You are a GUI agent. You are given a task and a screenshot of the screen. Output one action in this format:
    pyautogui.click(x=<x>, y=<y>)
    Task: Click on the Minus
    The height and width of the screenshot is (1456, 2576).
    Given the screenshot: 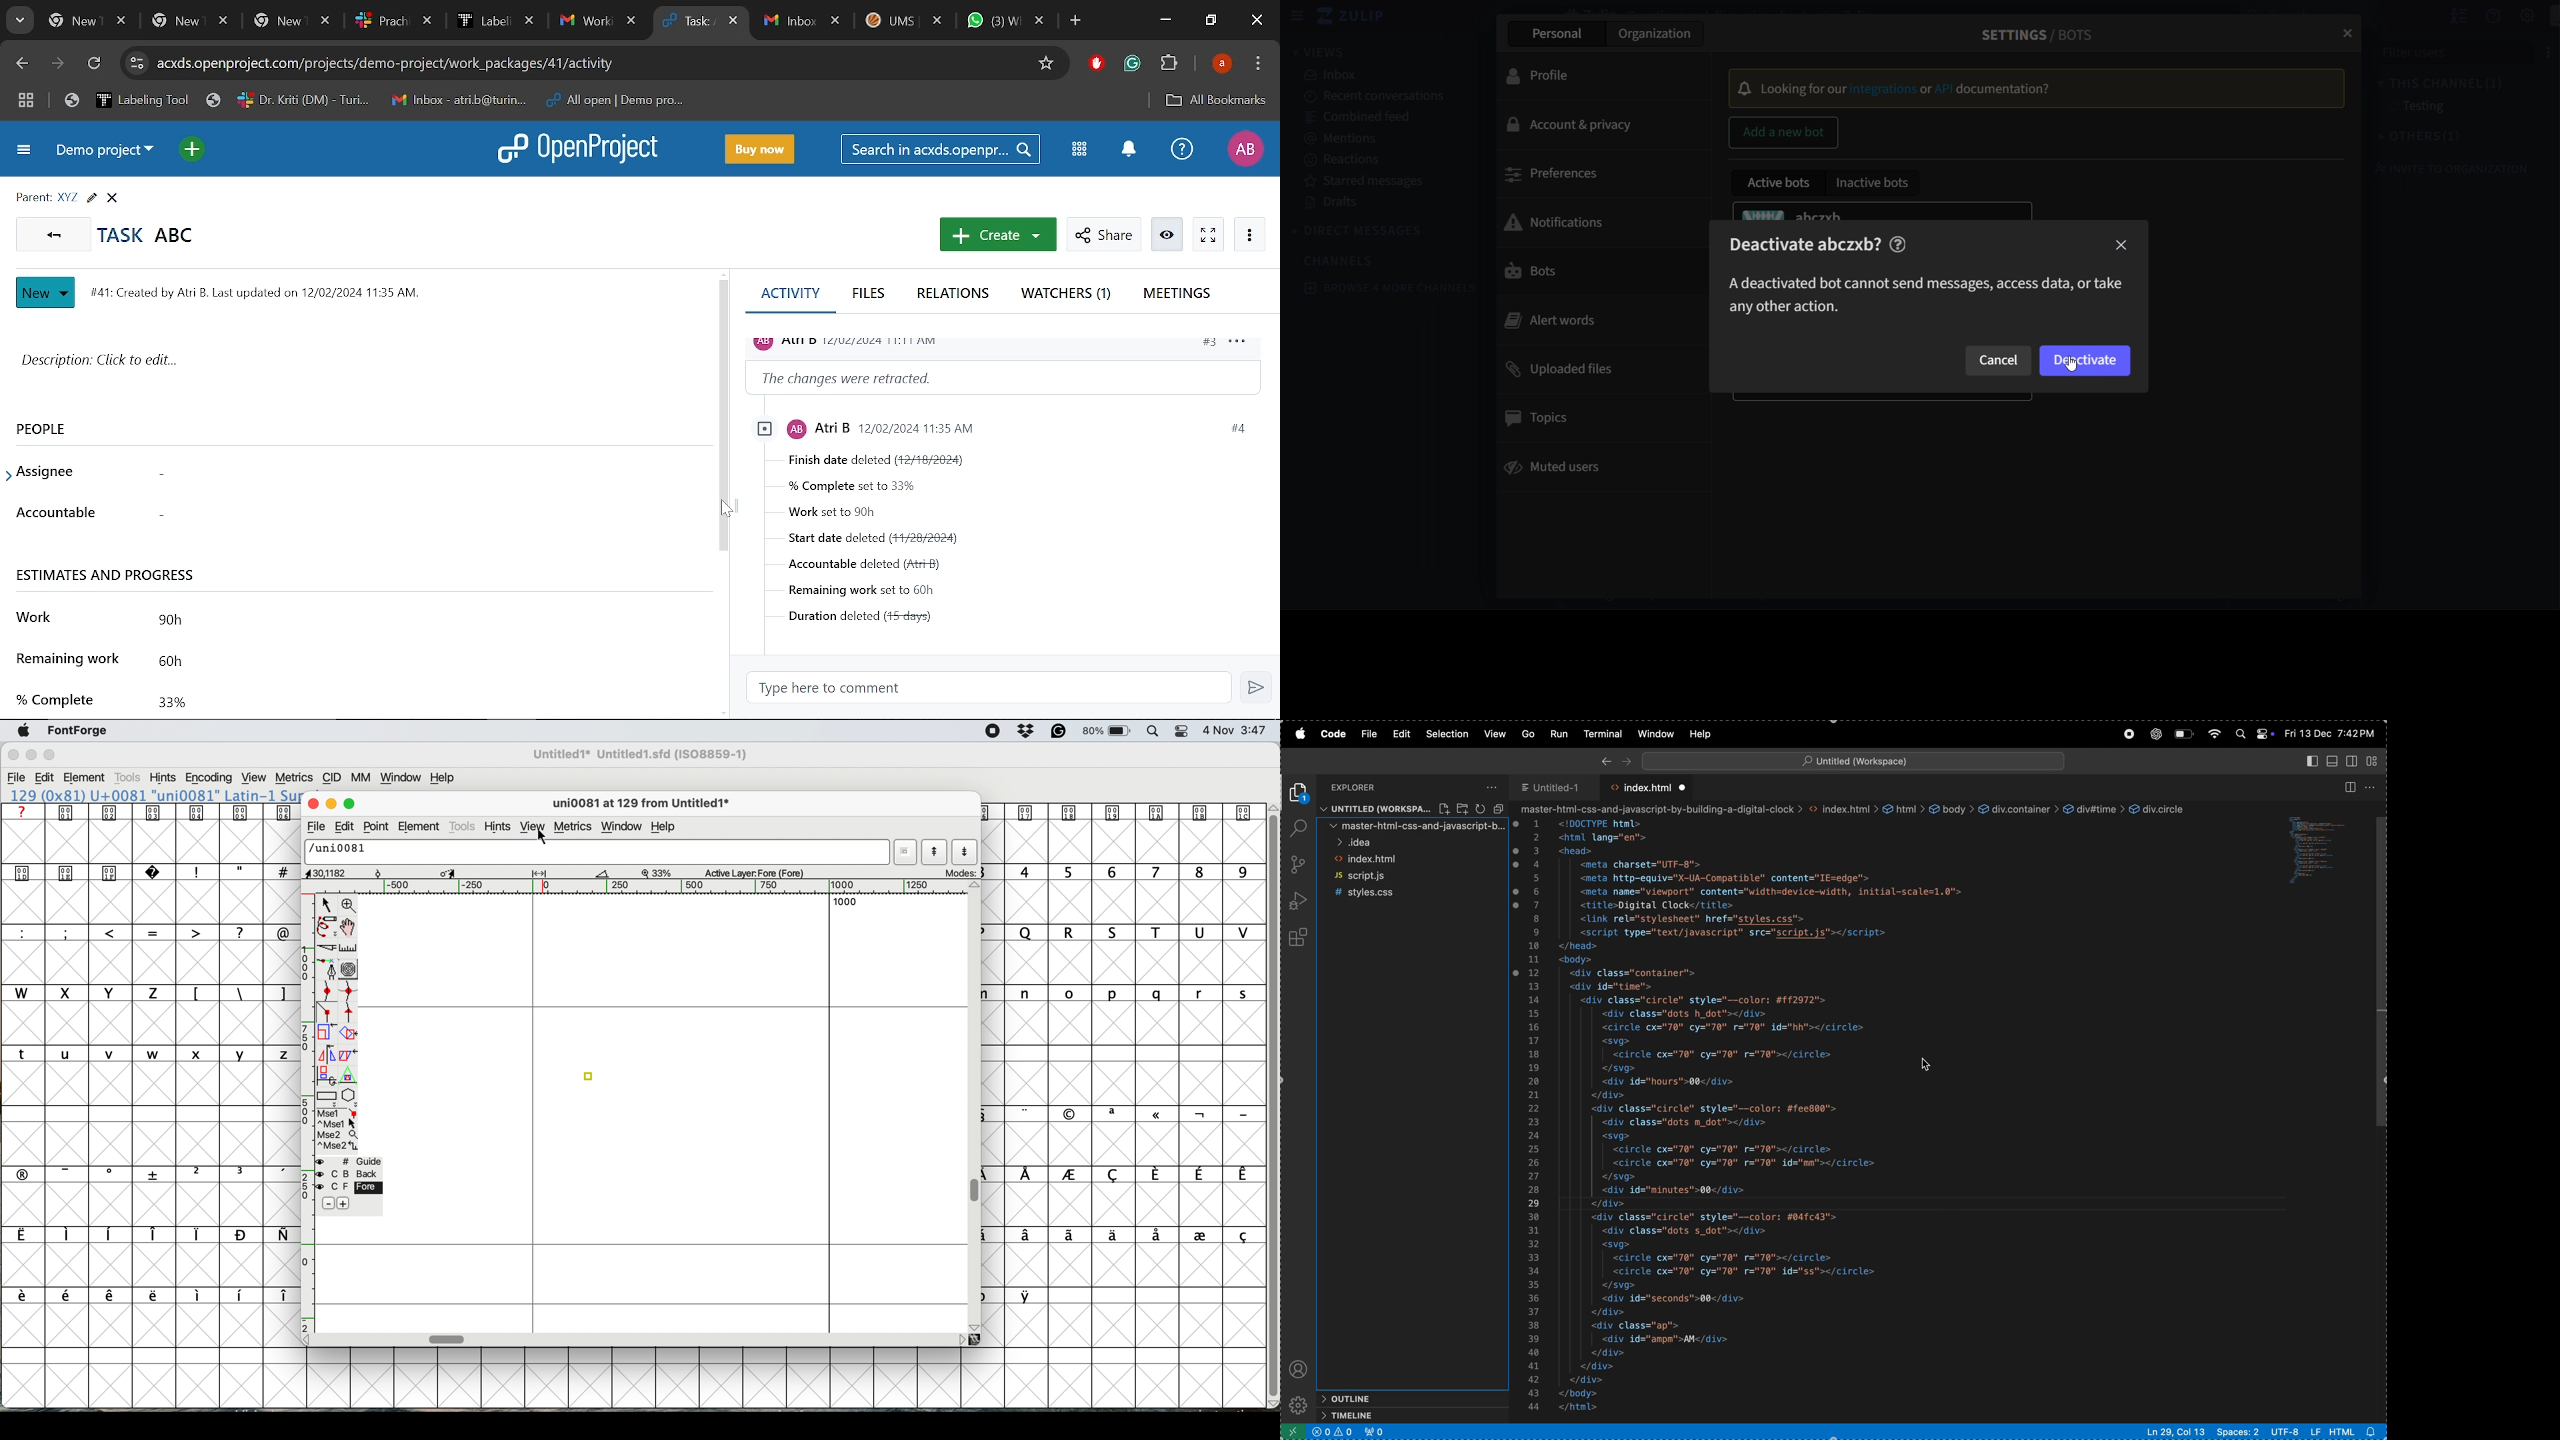 What is the action you would take?
    pyautogui.click(x=328, y=1203)
    